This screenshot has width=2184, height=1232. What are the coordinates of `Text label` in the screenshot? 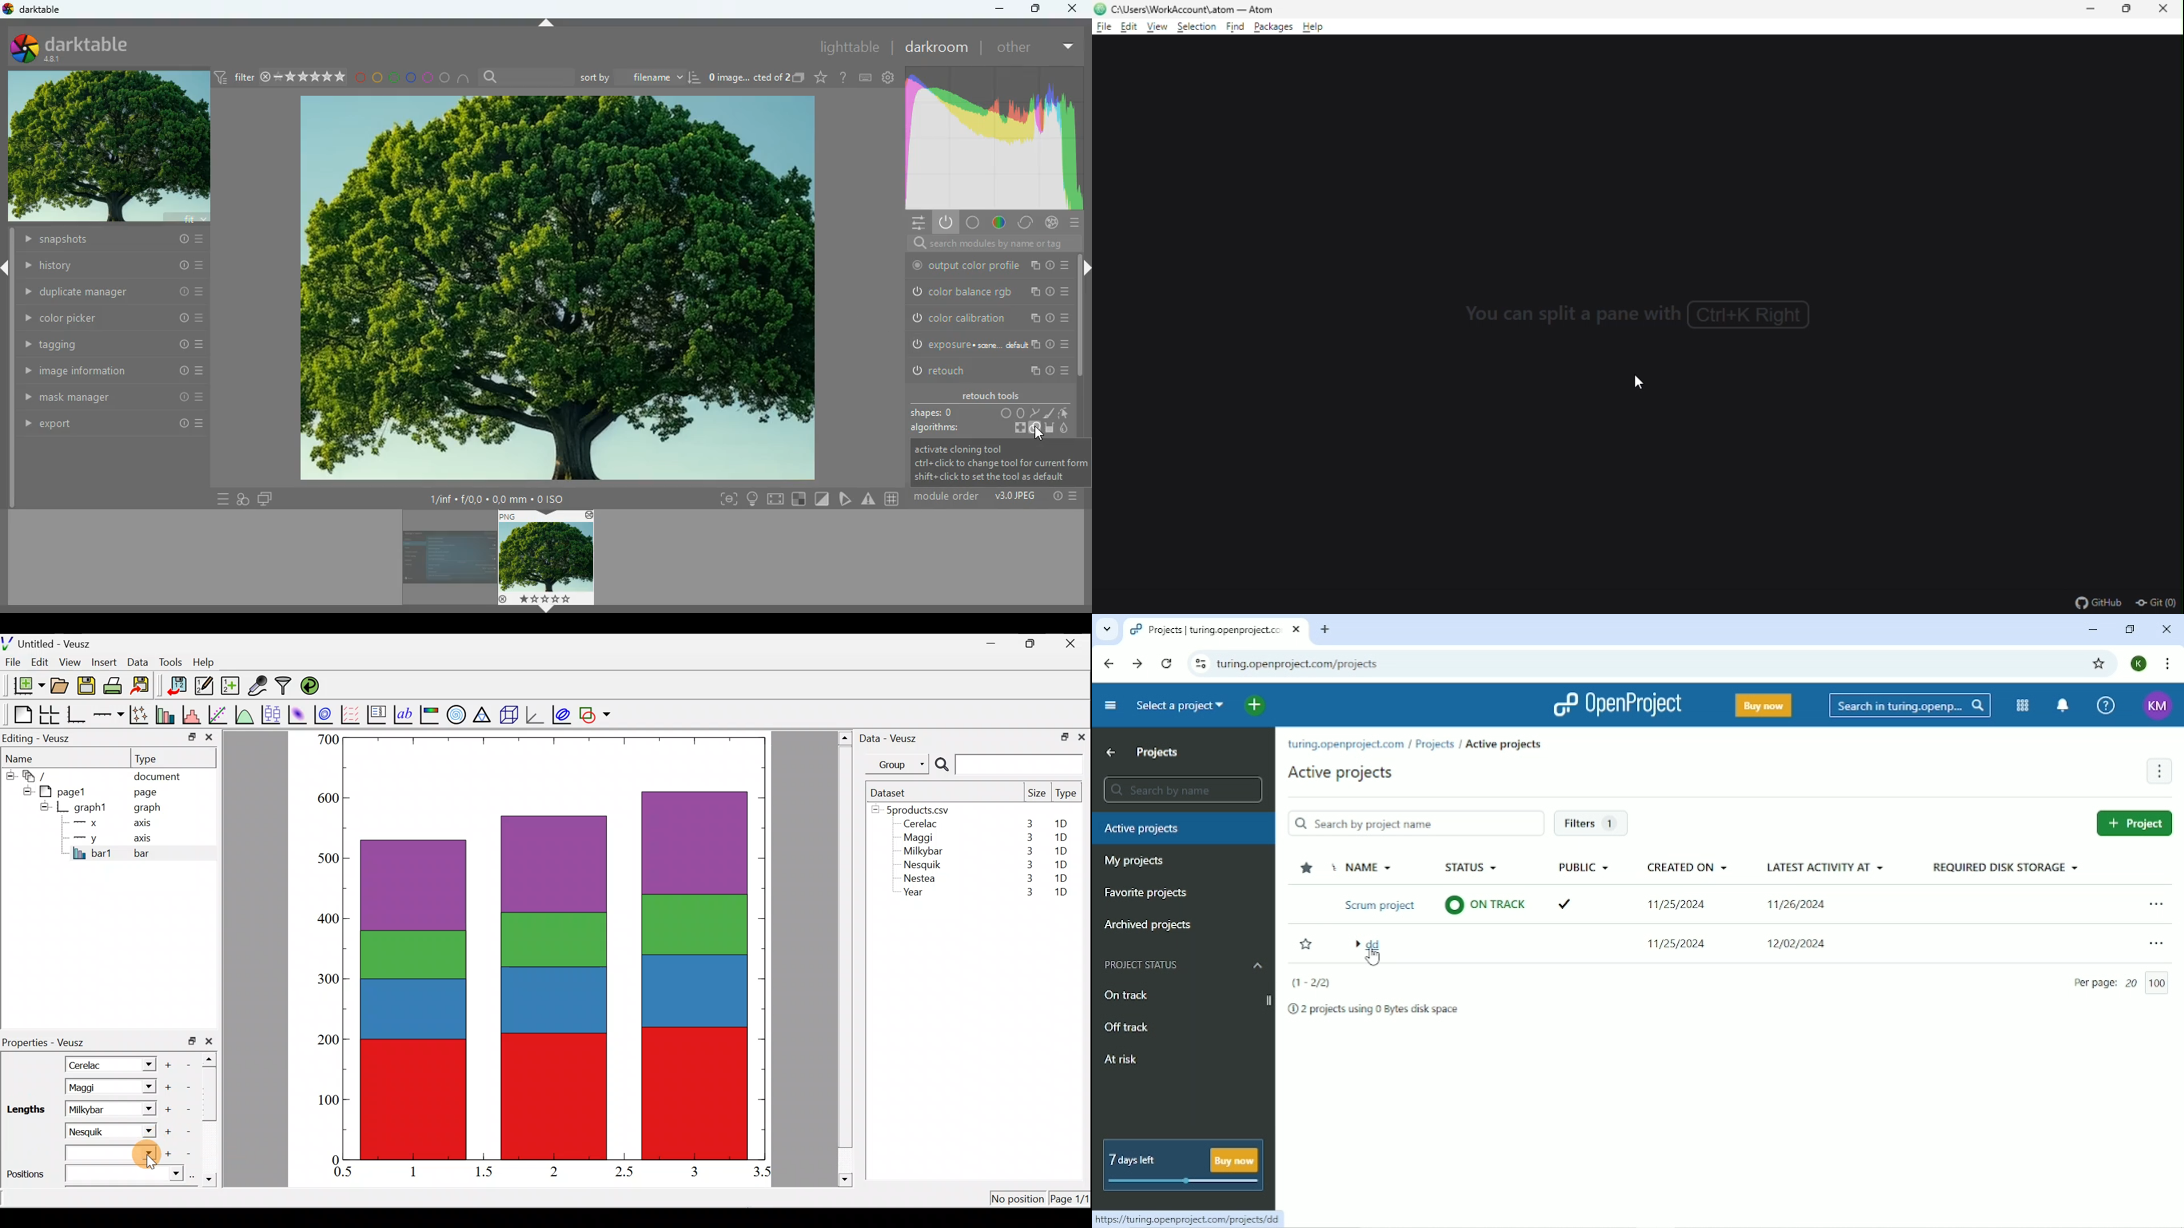 It's located at (405, 713).